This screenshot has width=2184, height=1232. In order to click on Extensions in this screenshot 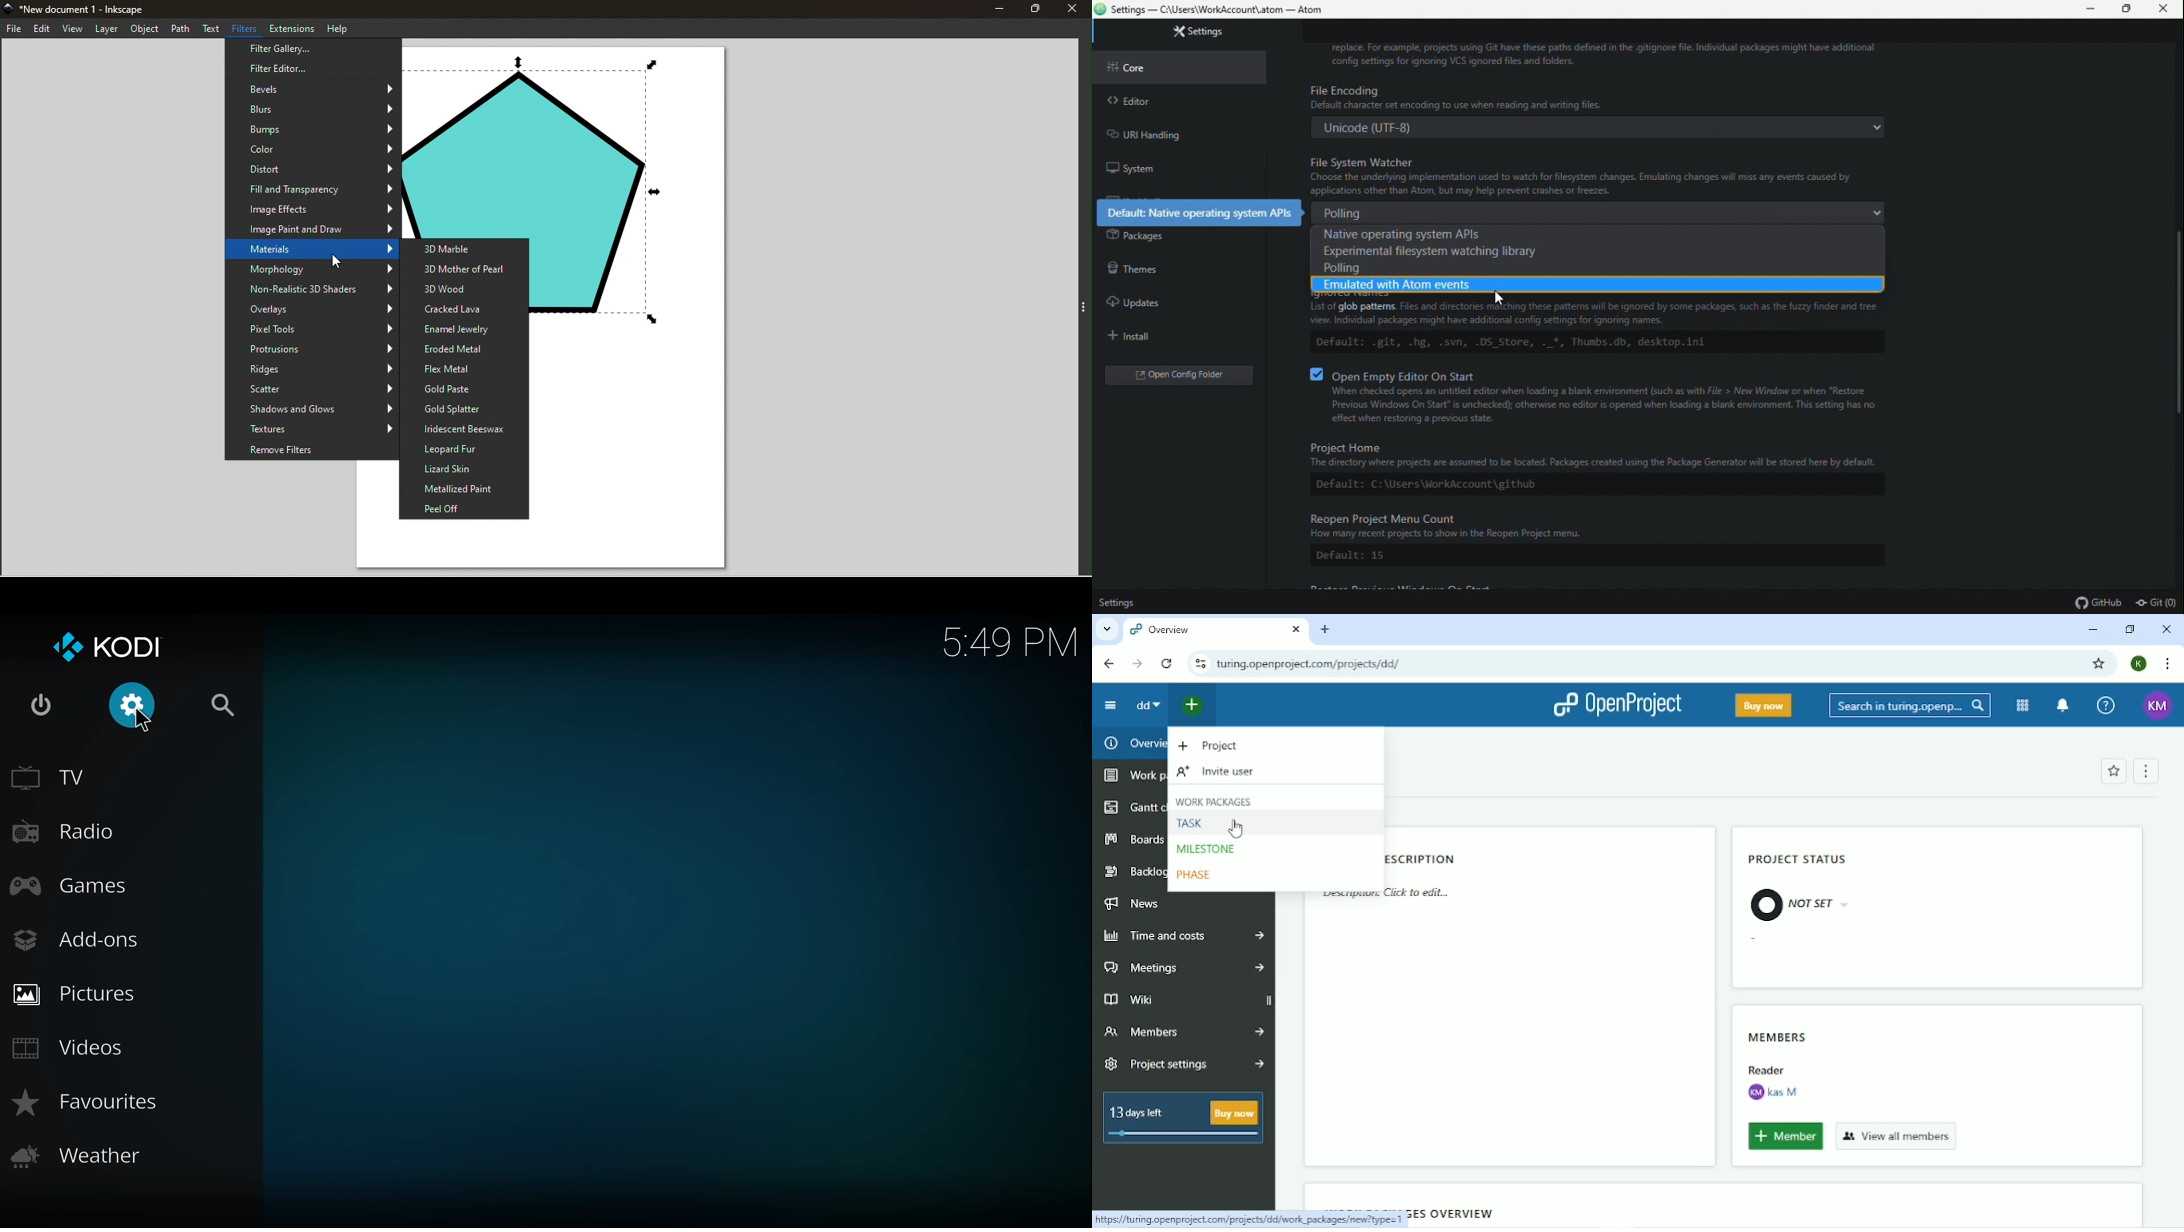, I will do `click(293, 28)`.